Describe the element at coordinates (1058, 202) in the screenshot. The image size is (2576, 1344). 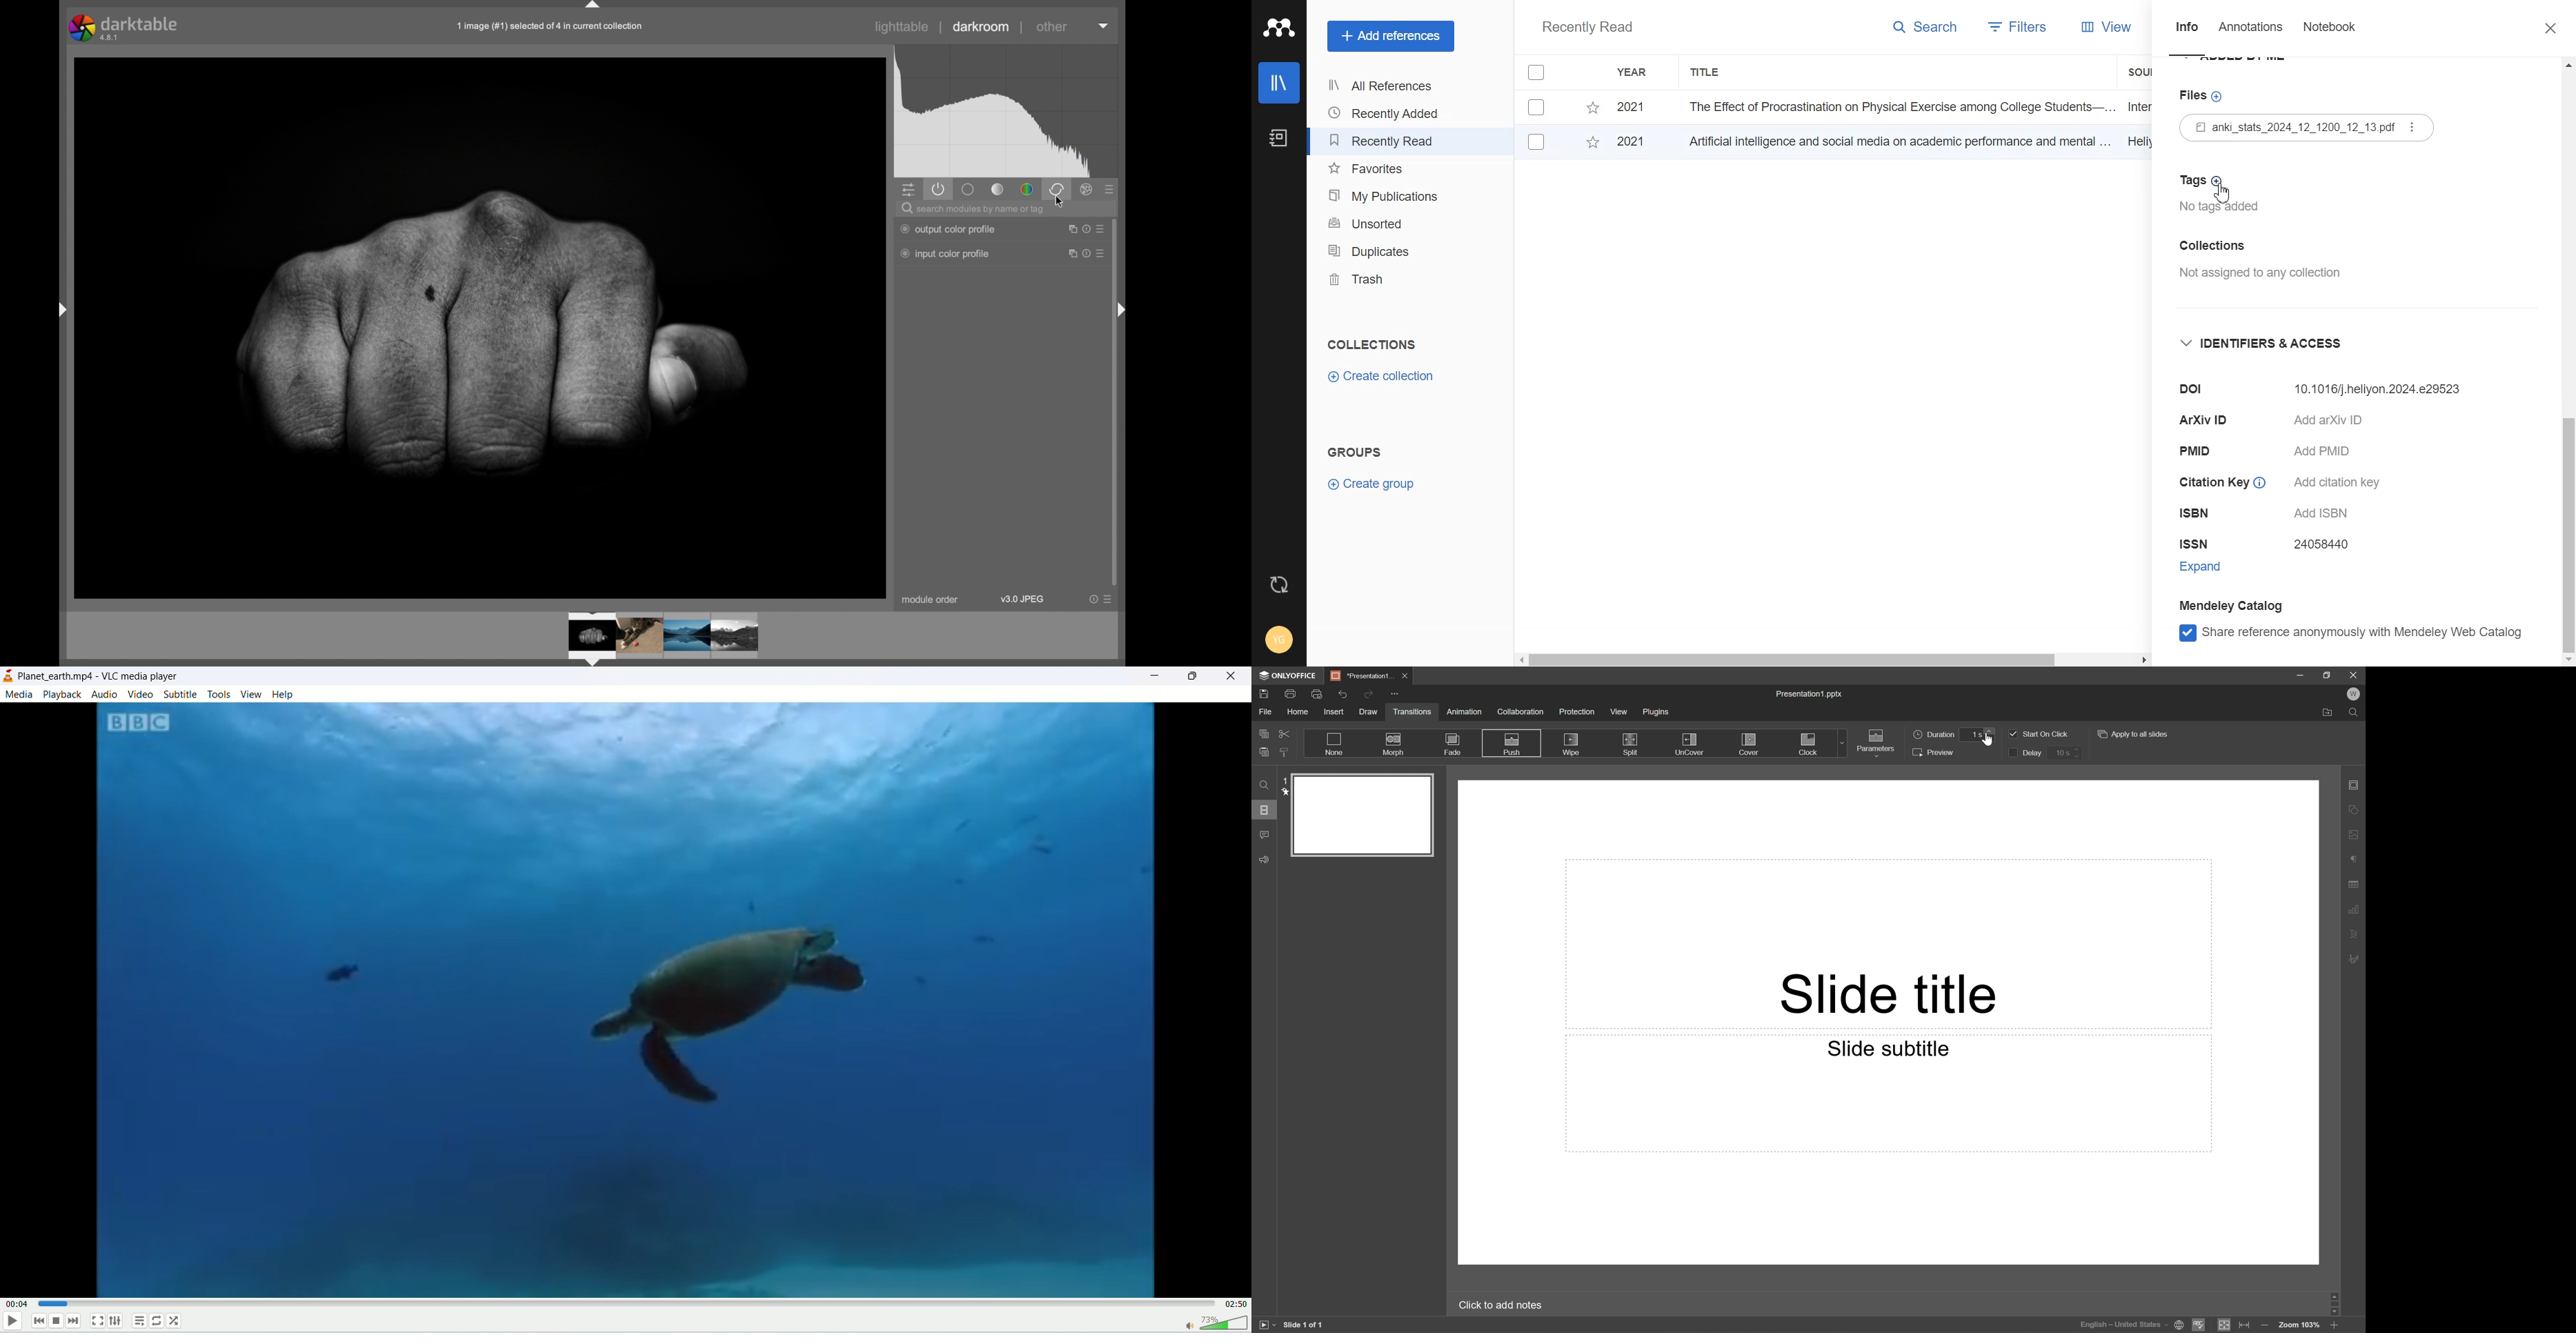
I see `cursor` at that location.